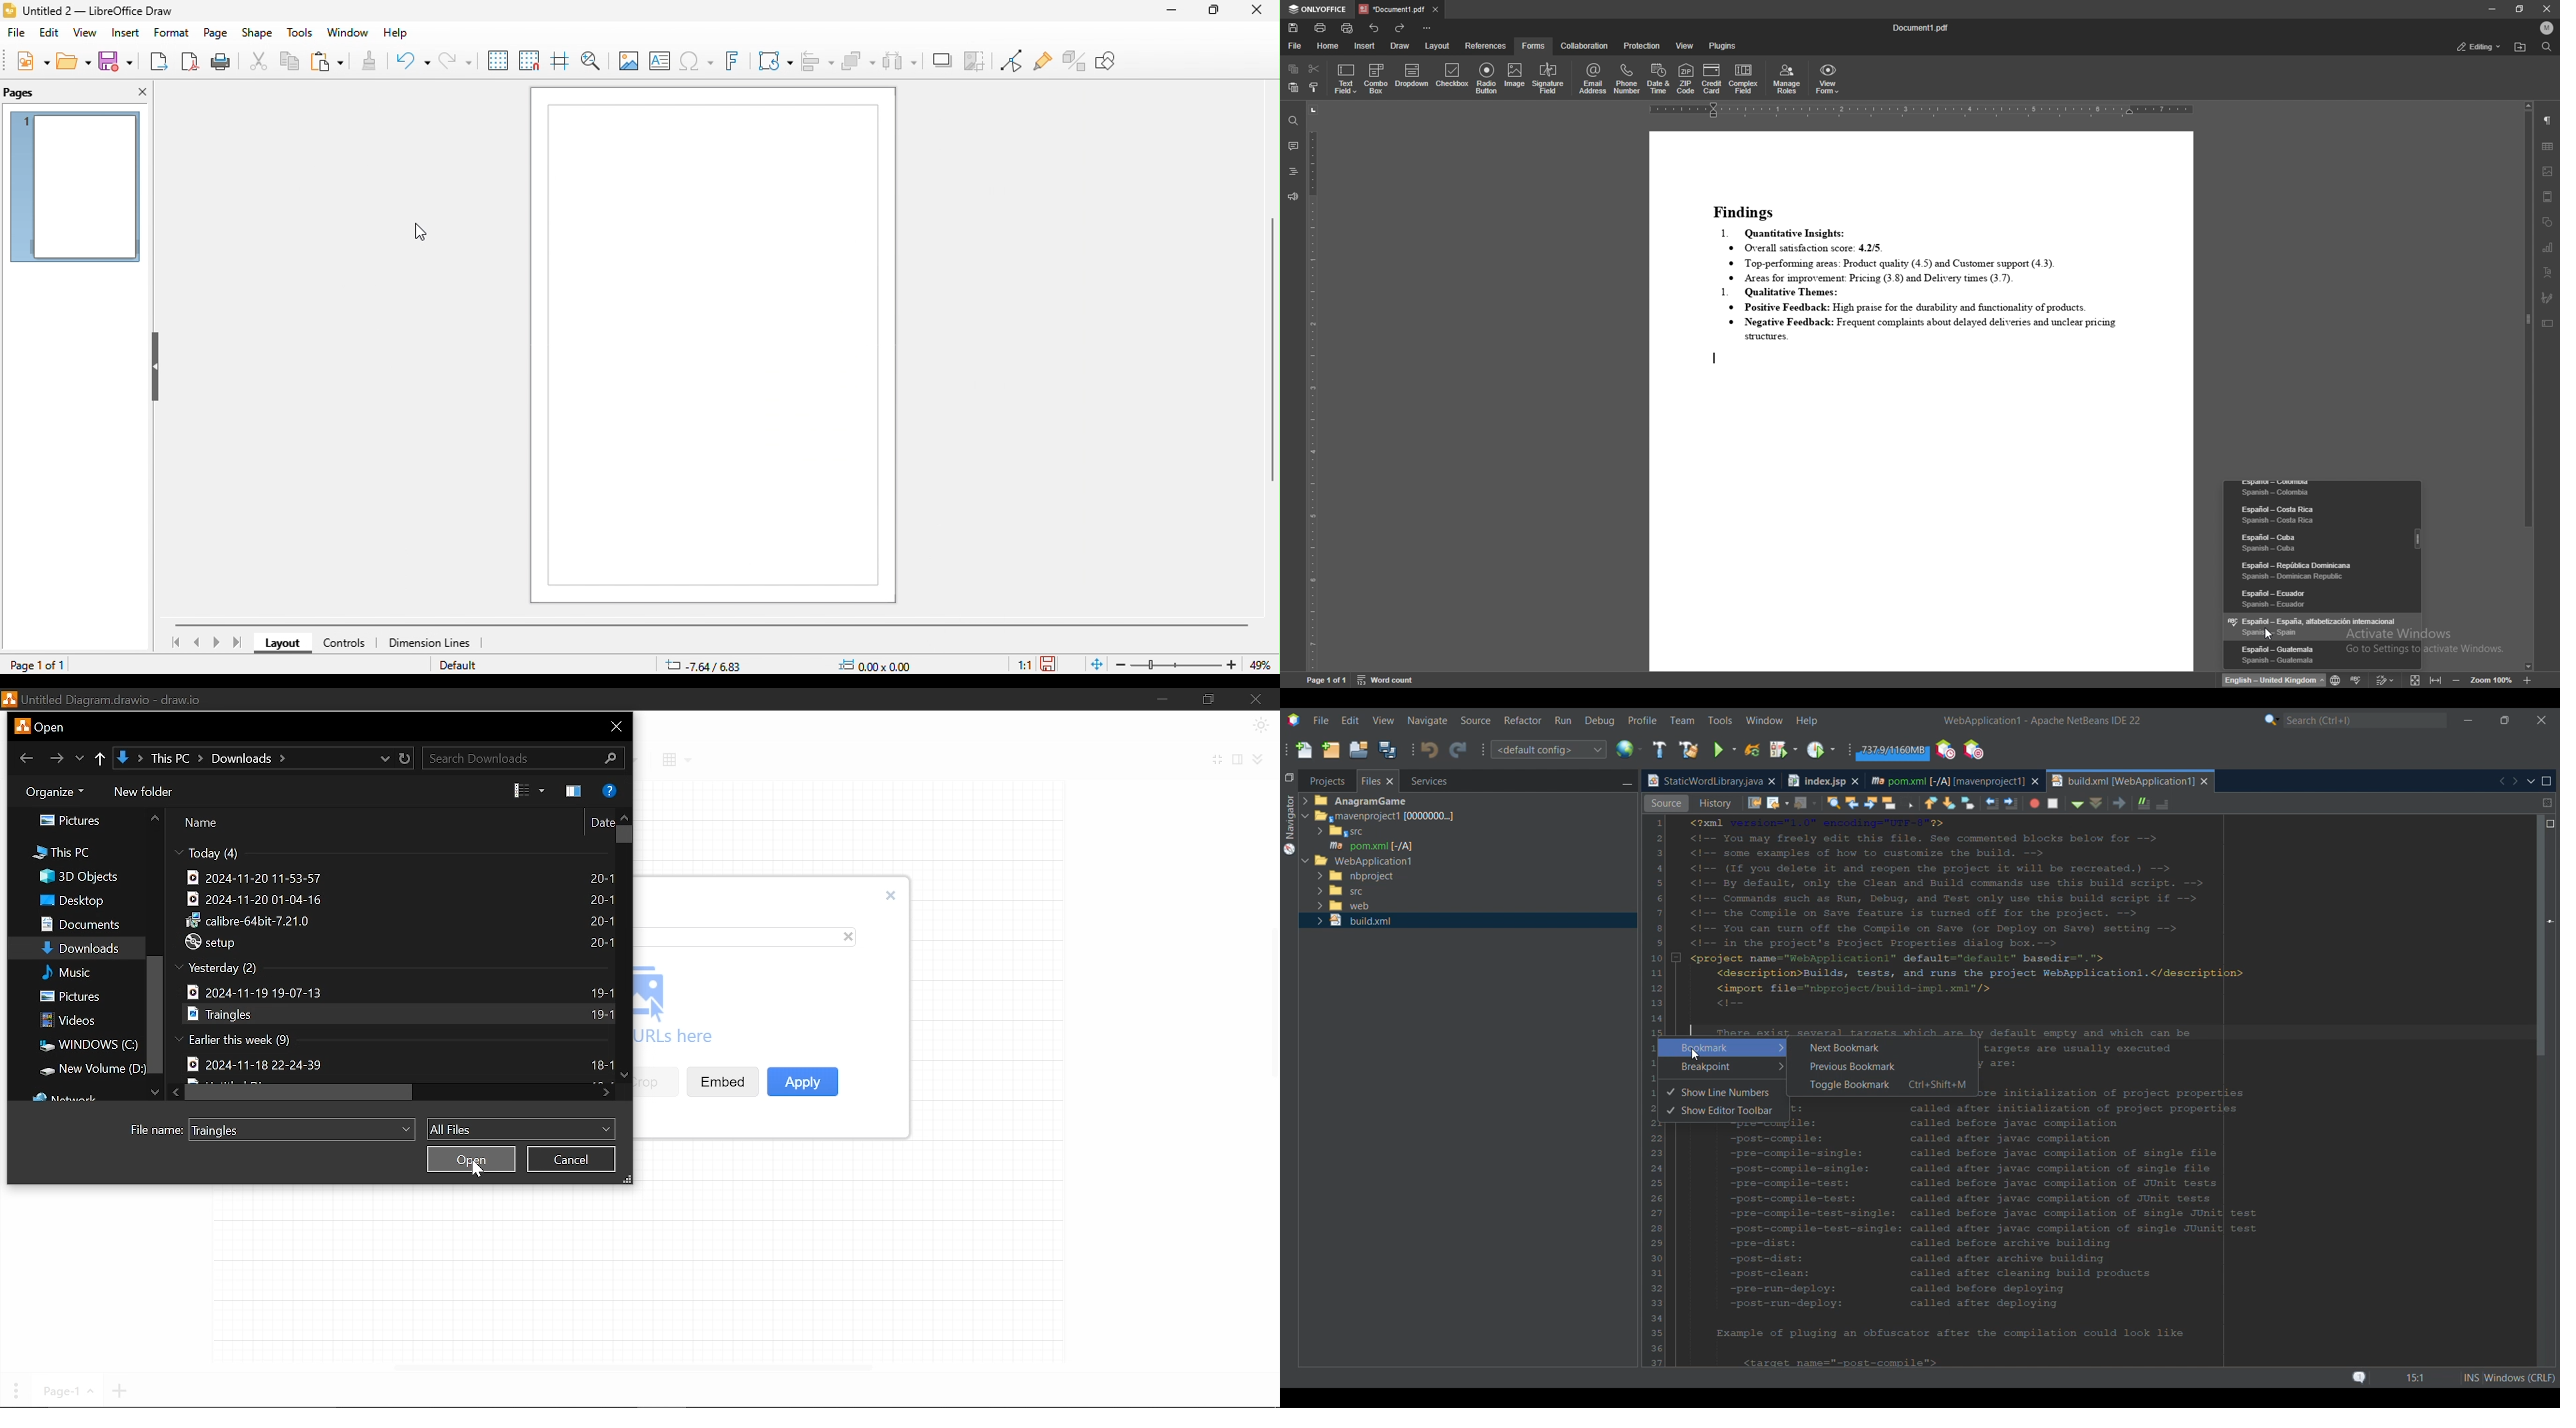  Describe the element at coordinates (215, 644) in the screenshot. I see `next` at that location.